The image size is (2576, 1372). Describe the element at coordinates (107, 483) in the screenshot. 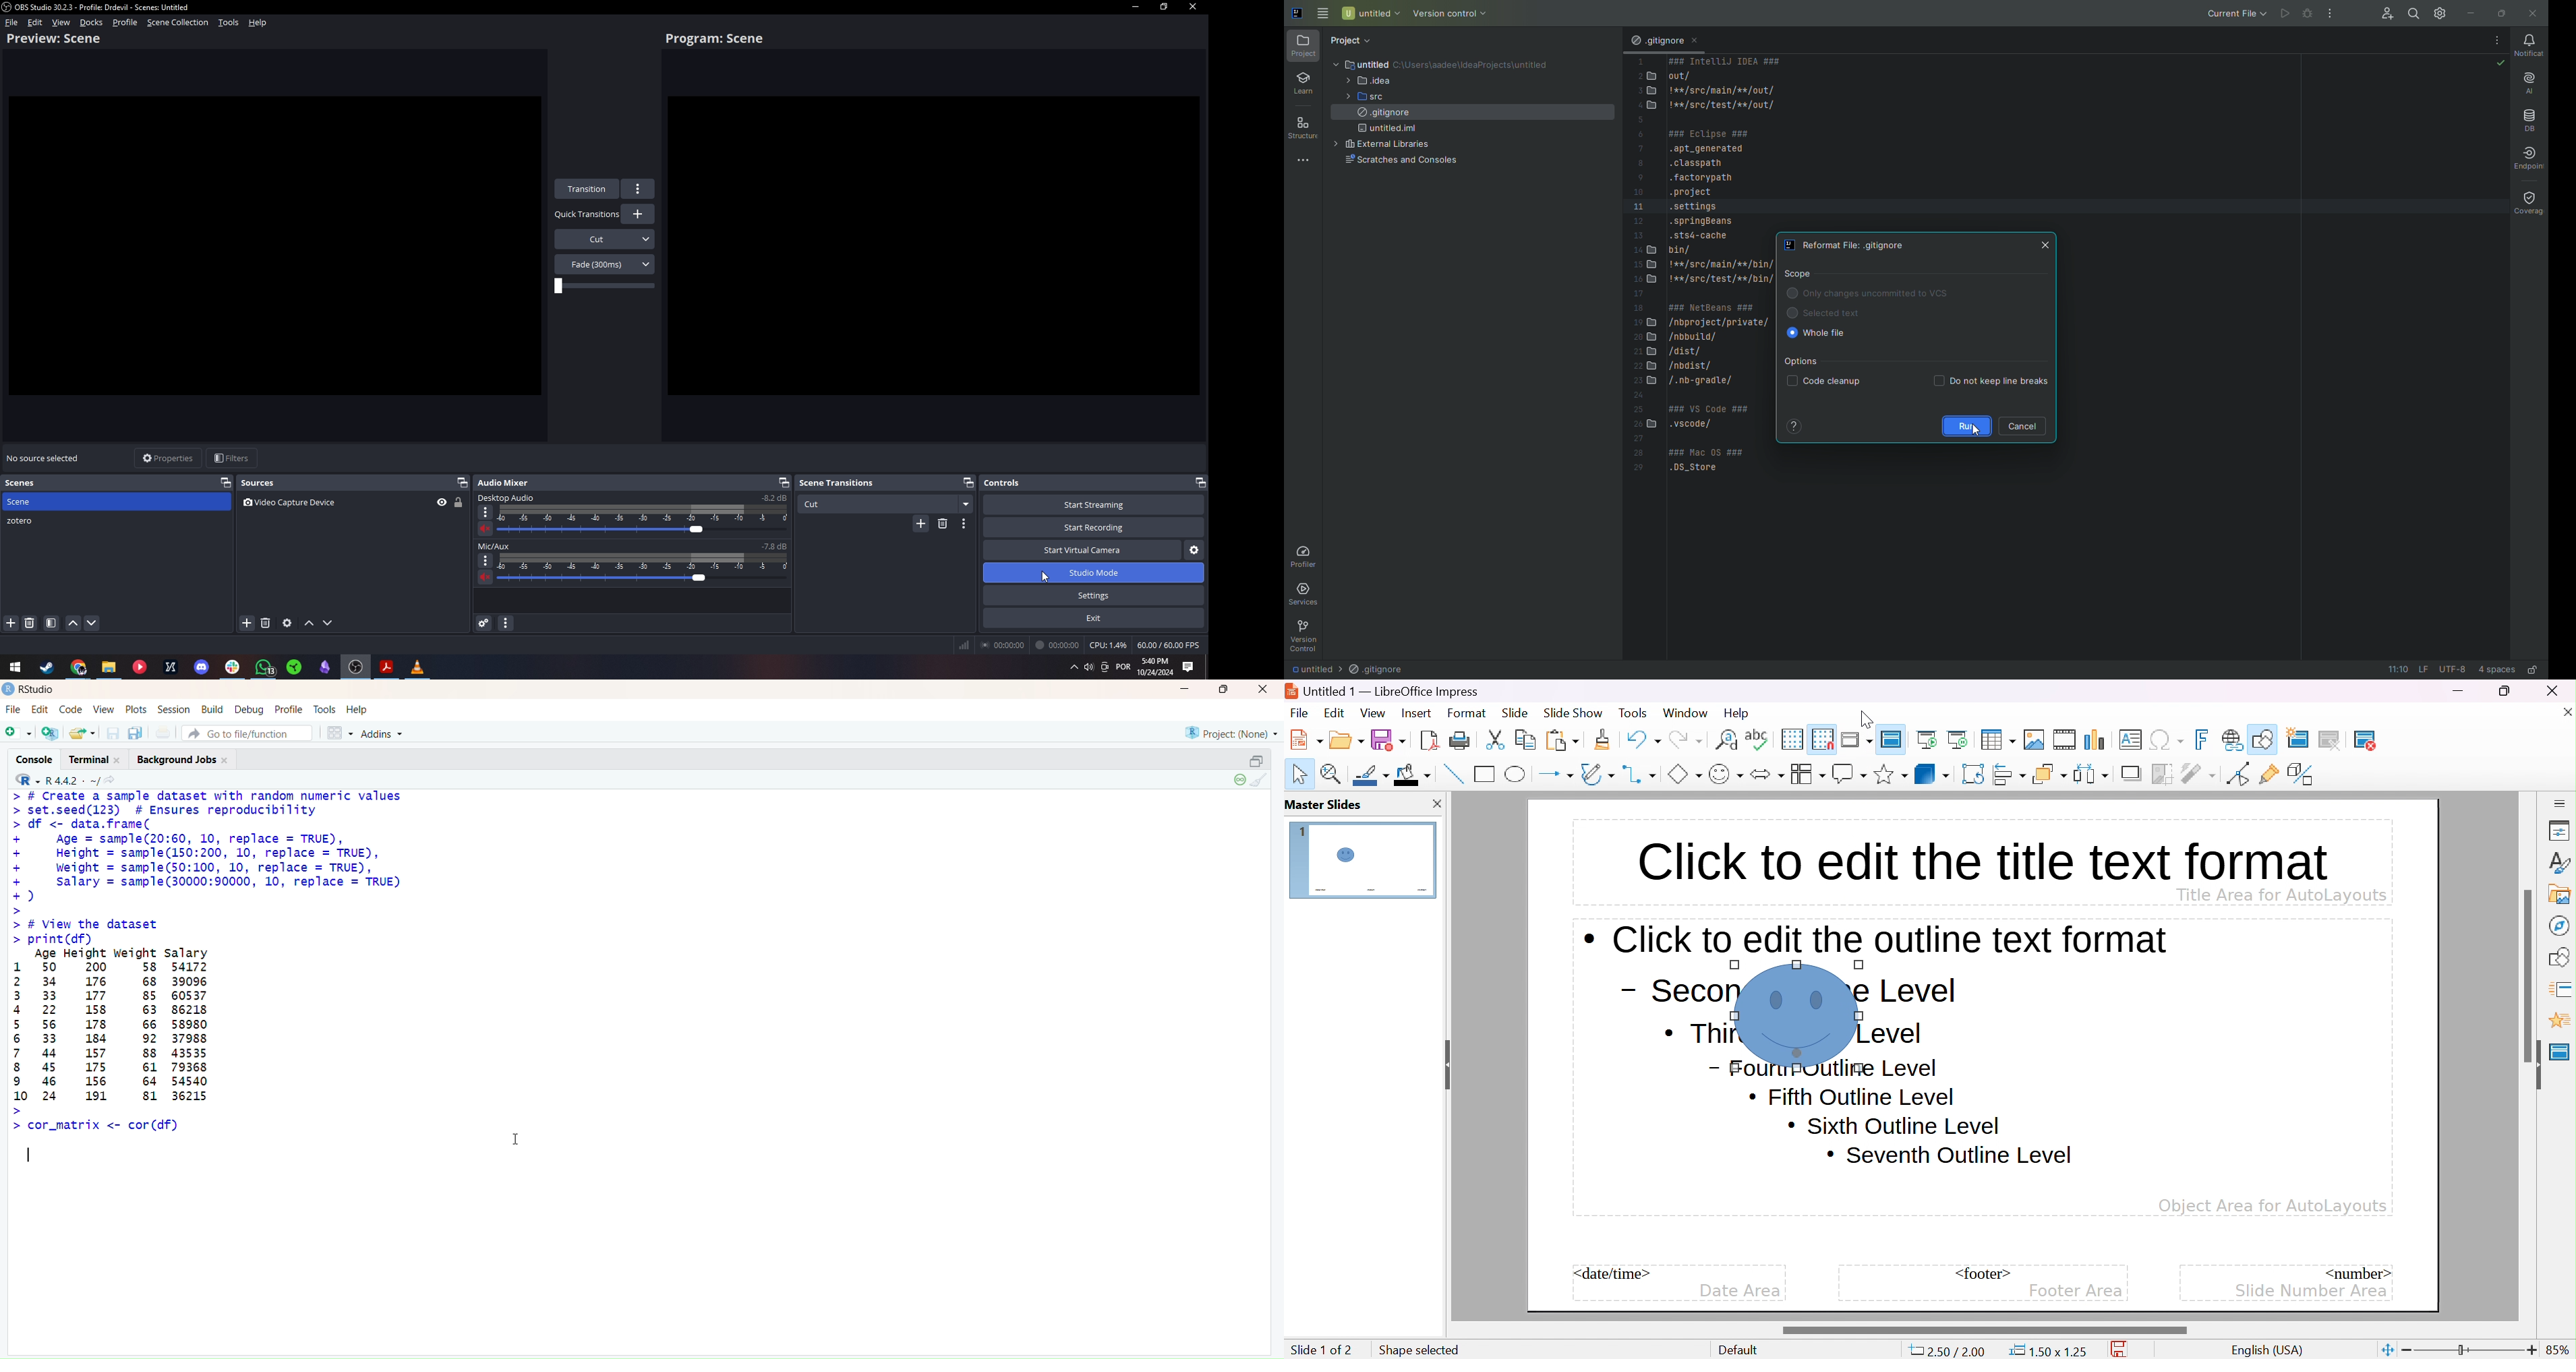

I see `Scenes` at that location.